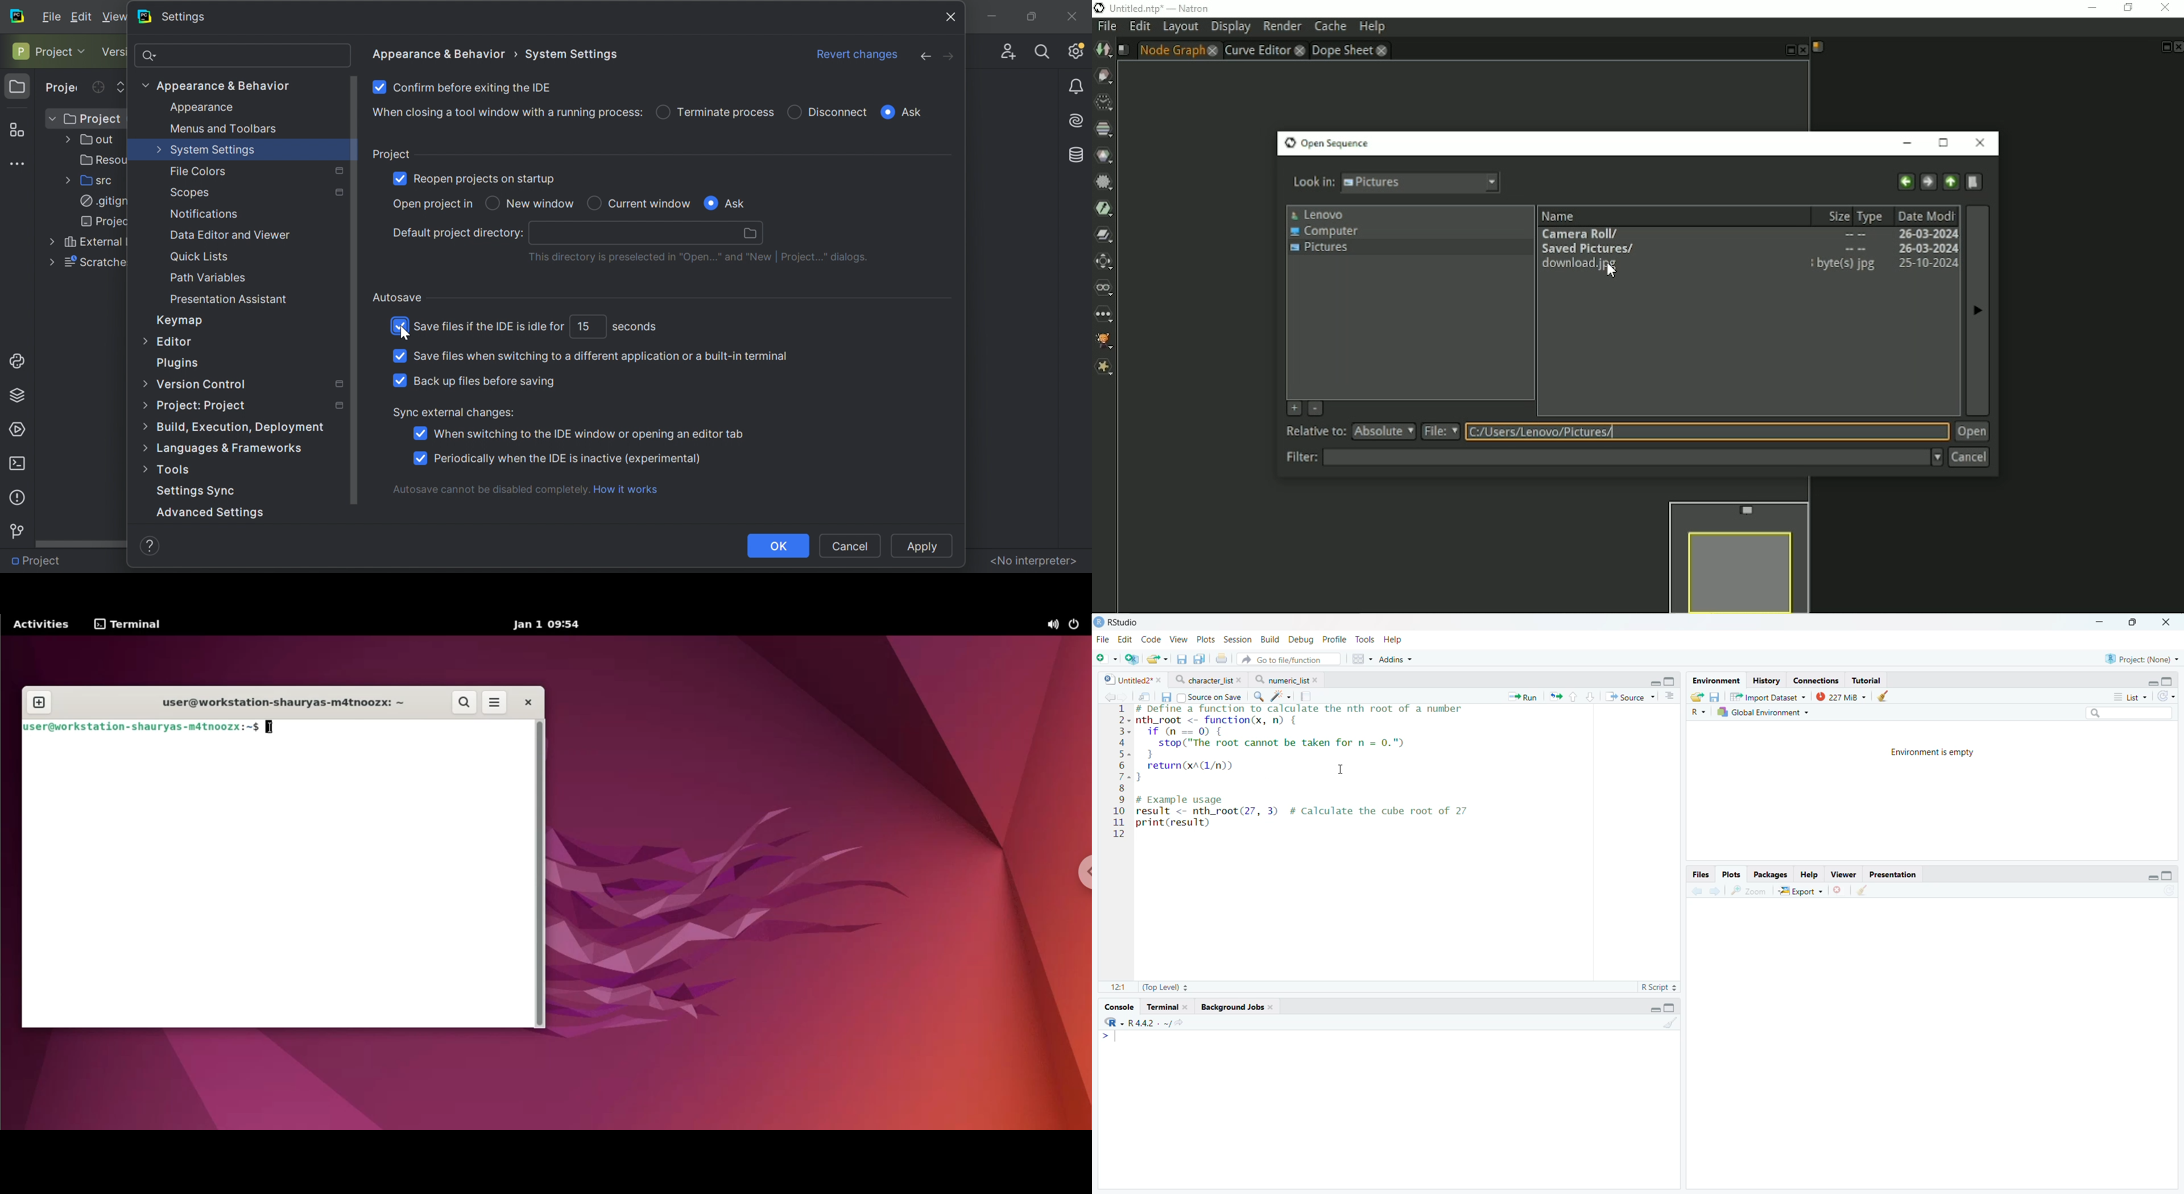 This screenshot has height=1204, width=2184. What do you see at coordinates (483, 381) in the screenshot?
I see `Back up files before saving` at bounding box center [483, 381].